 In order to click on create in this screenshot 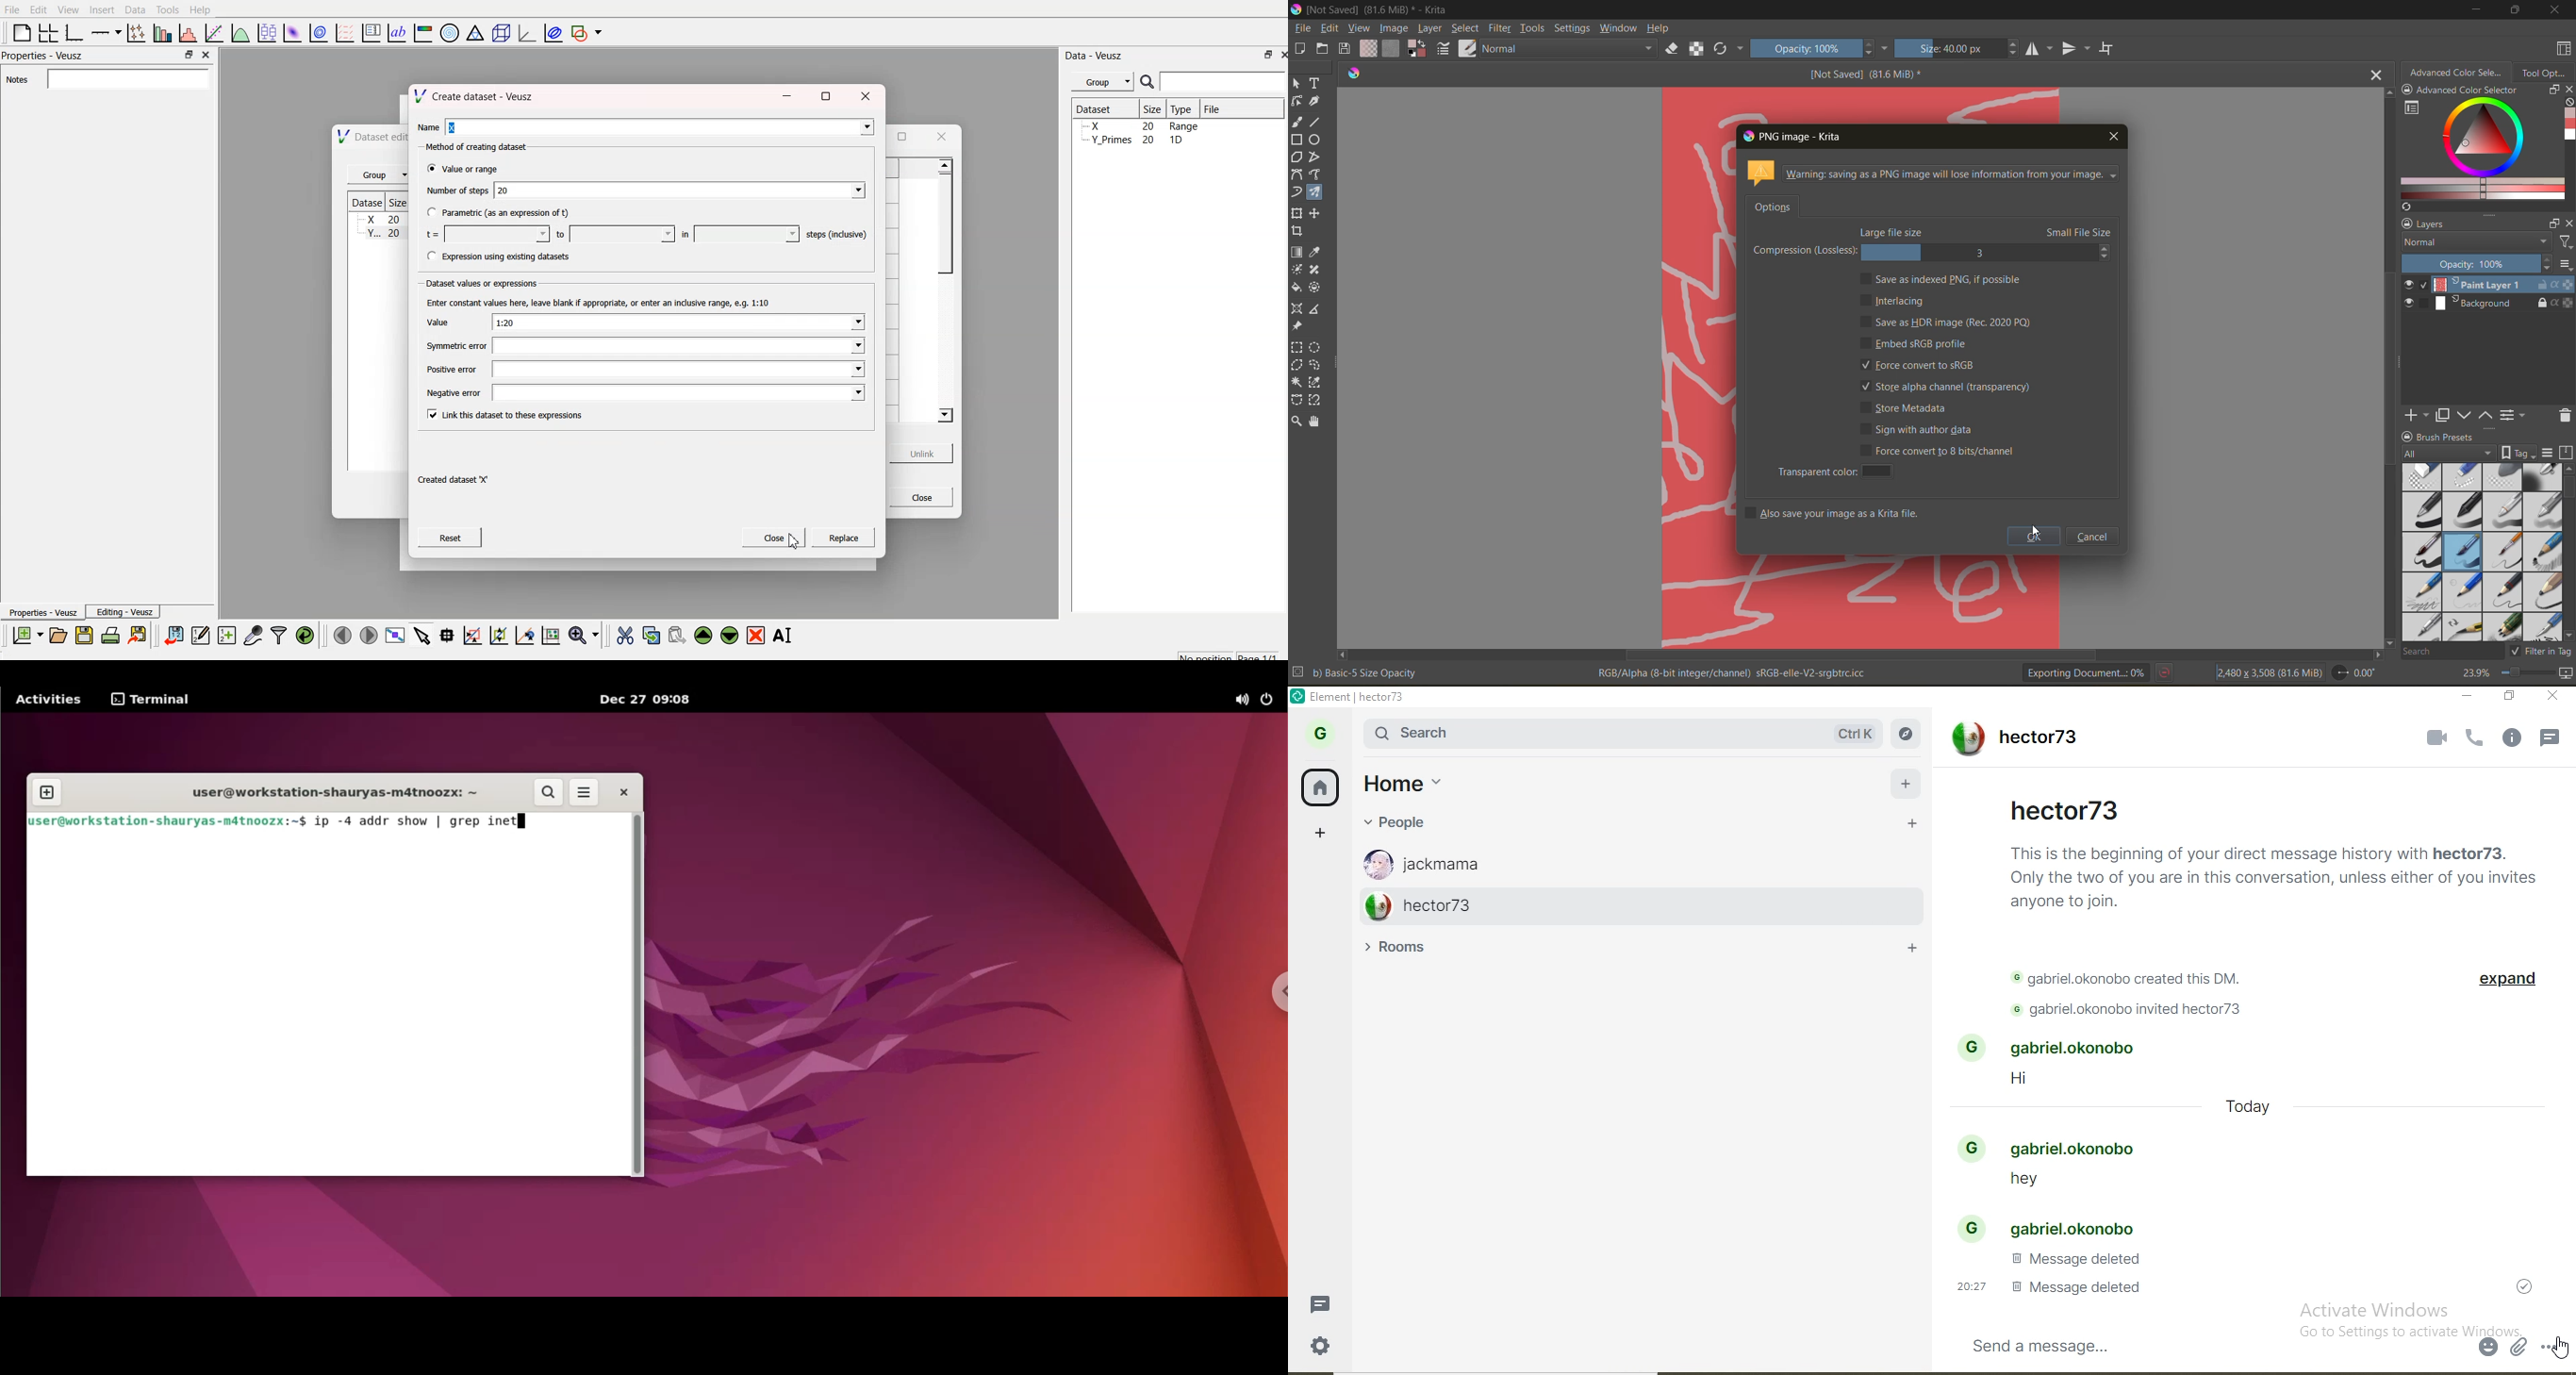, I will do `click(1301, 50)`.